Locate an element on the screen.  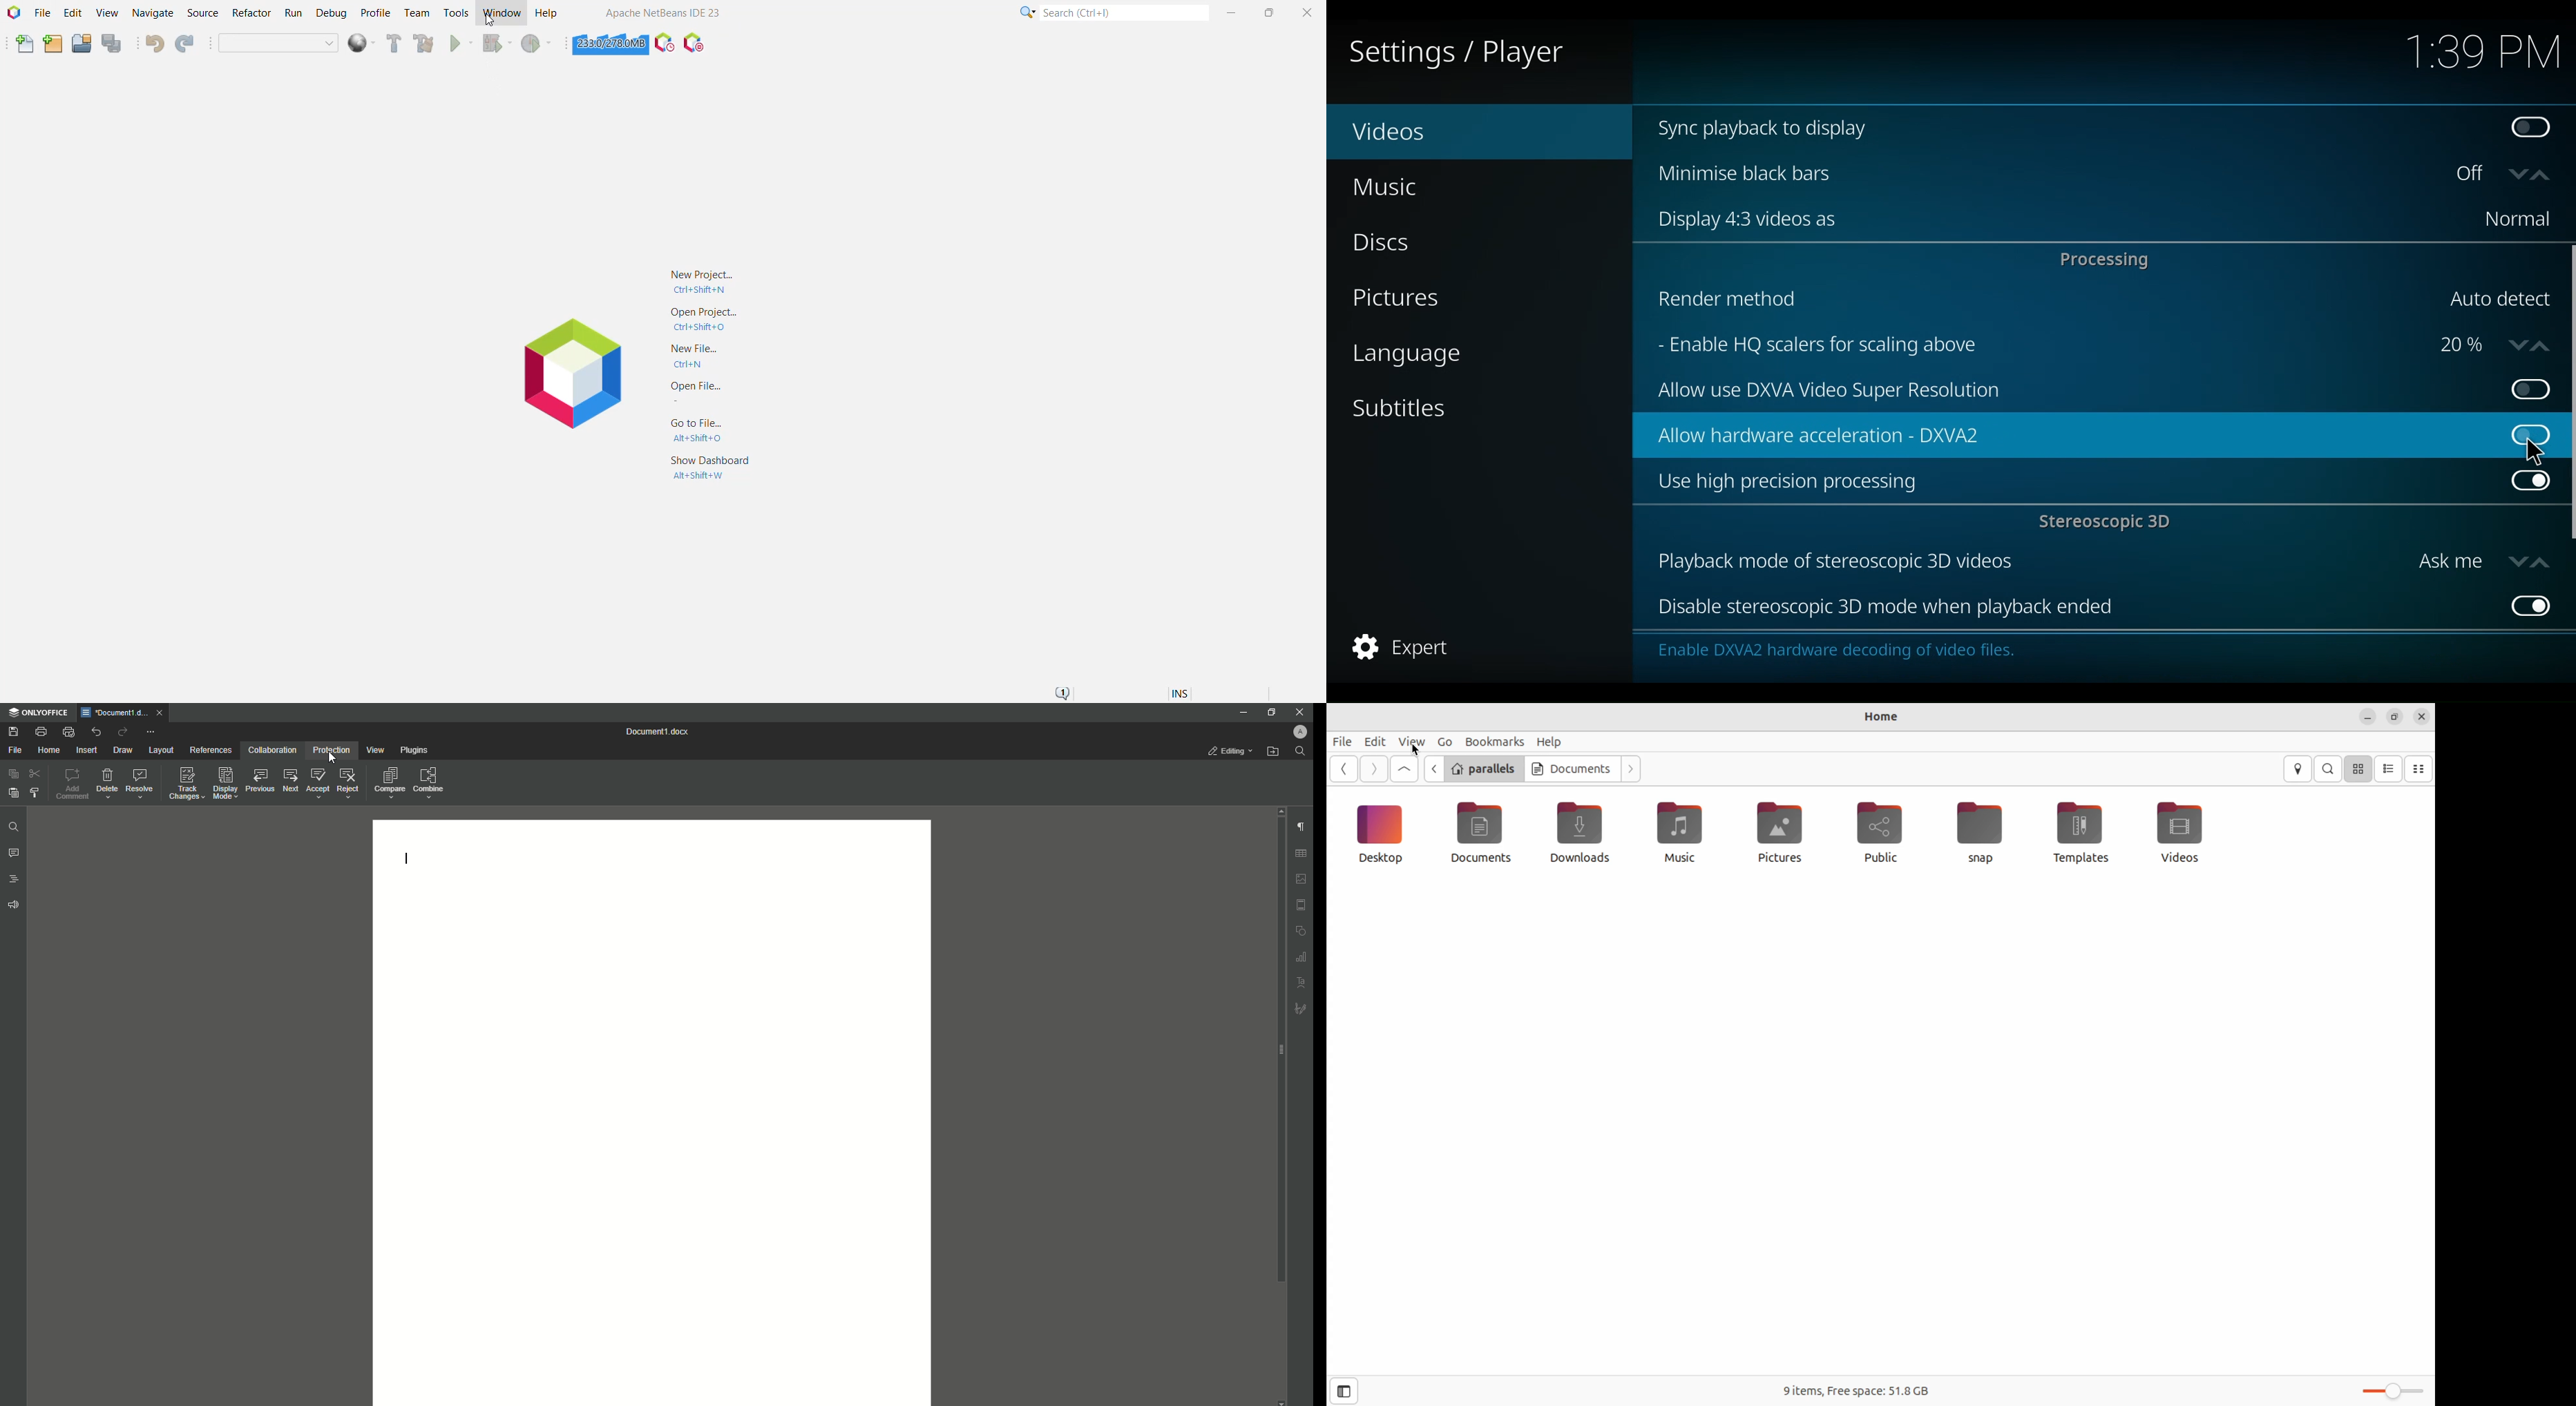
Minimise black bars is located at coordinates (2043, 173).